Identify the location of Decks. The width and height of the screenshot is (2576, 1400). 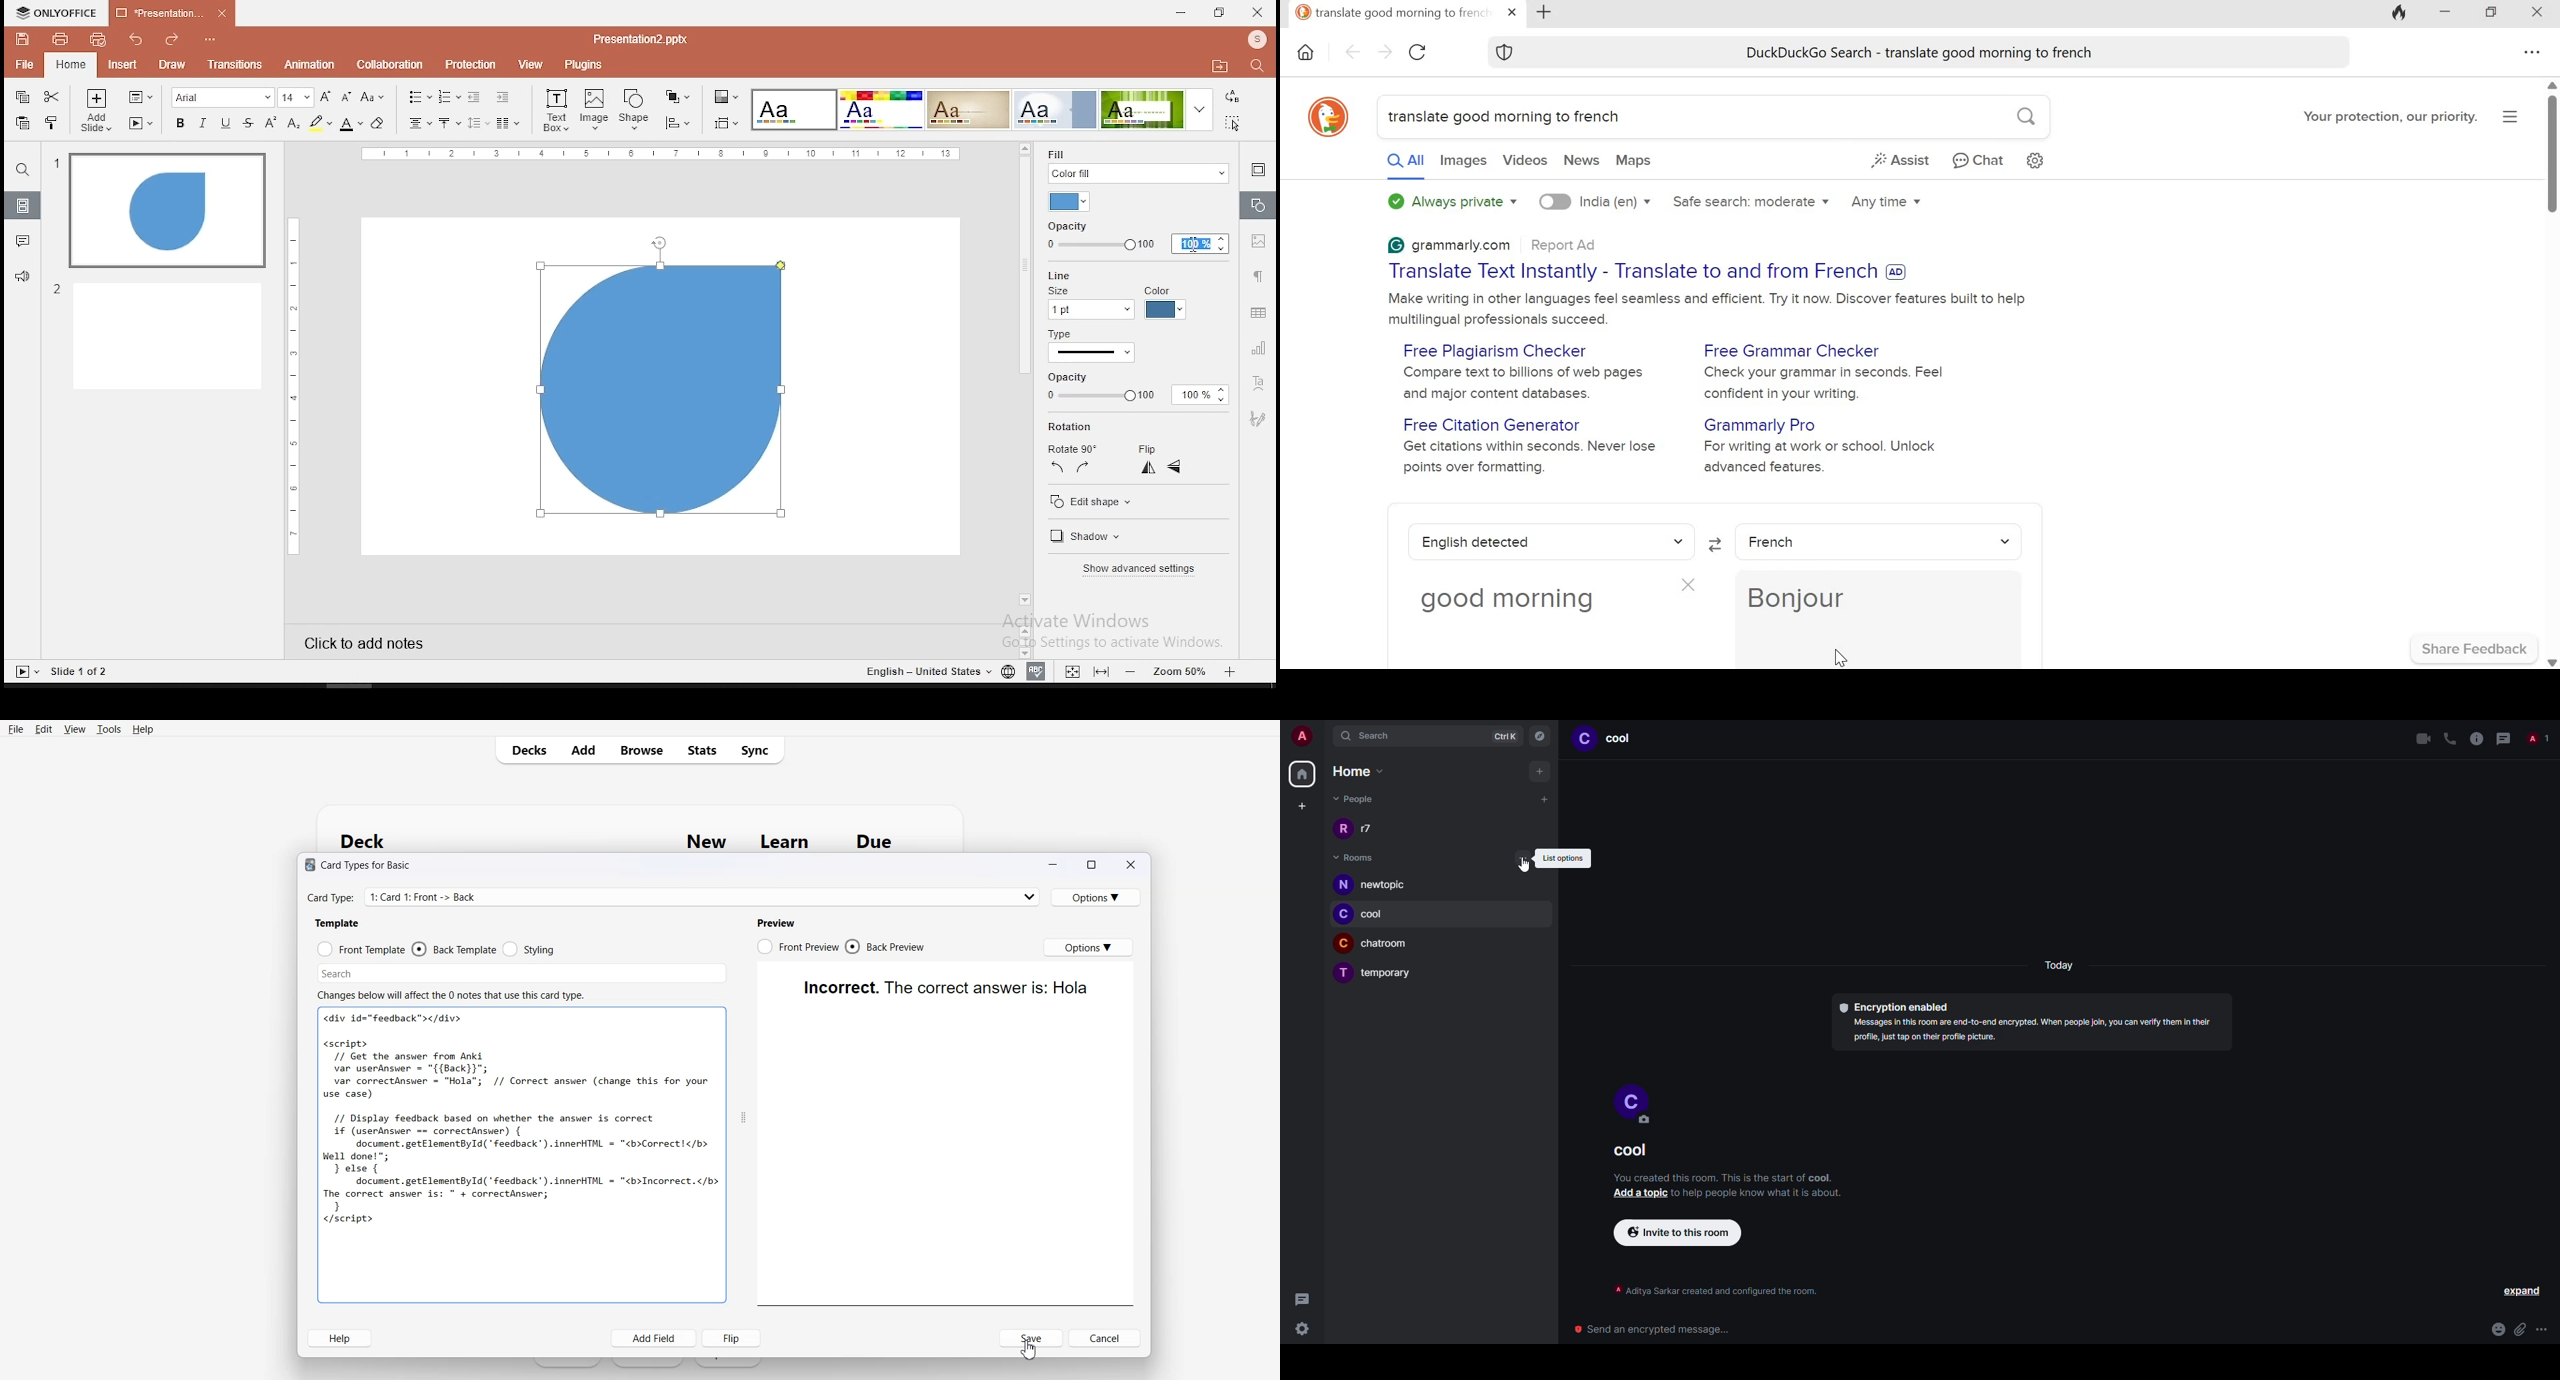
(525, 750).